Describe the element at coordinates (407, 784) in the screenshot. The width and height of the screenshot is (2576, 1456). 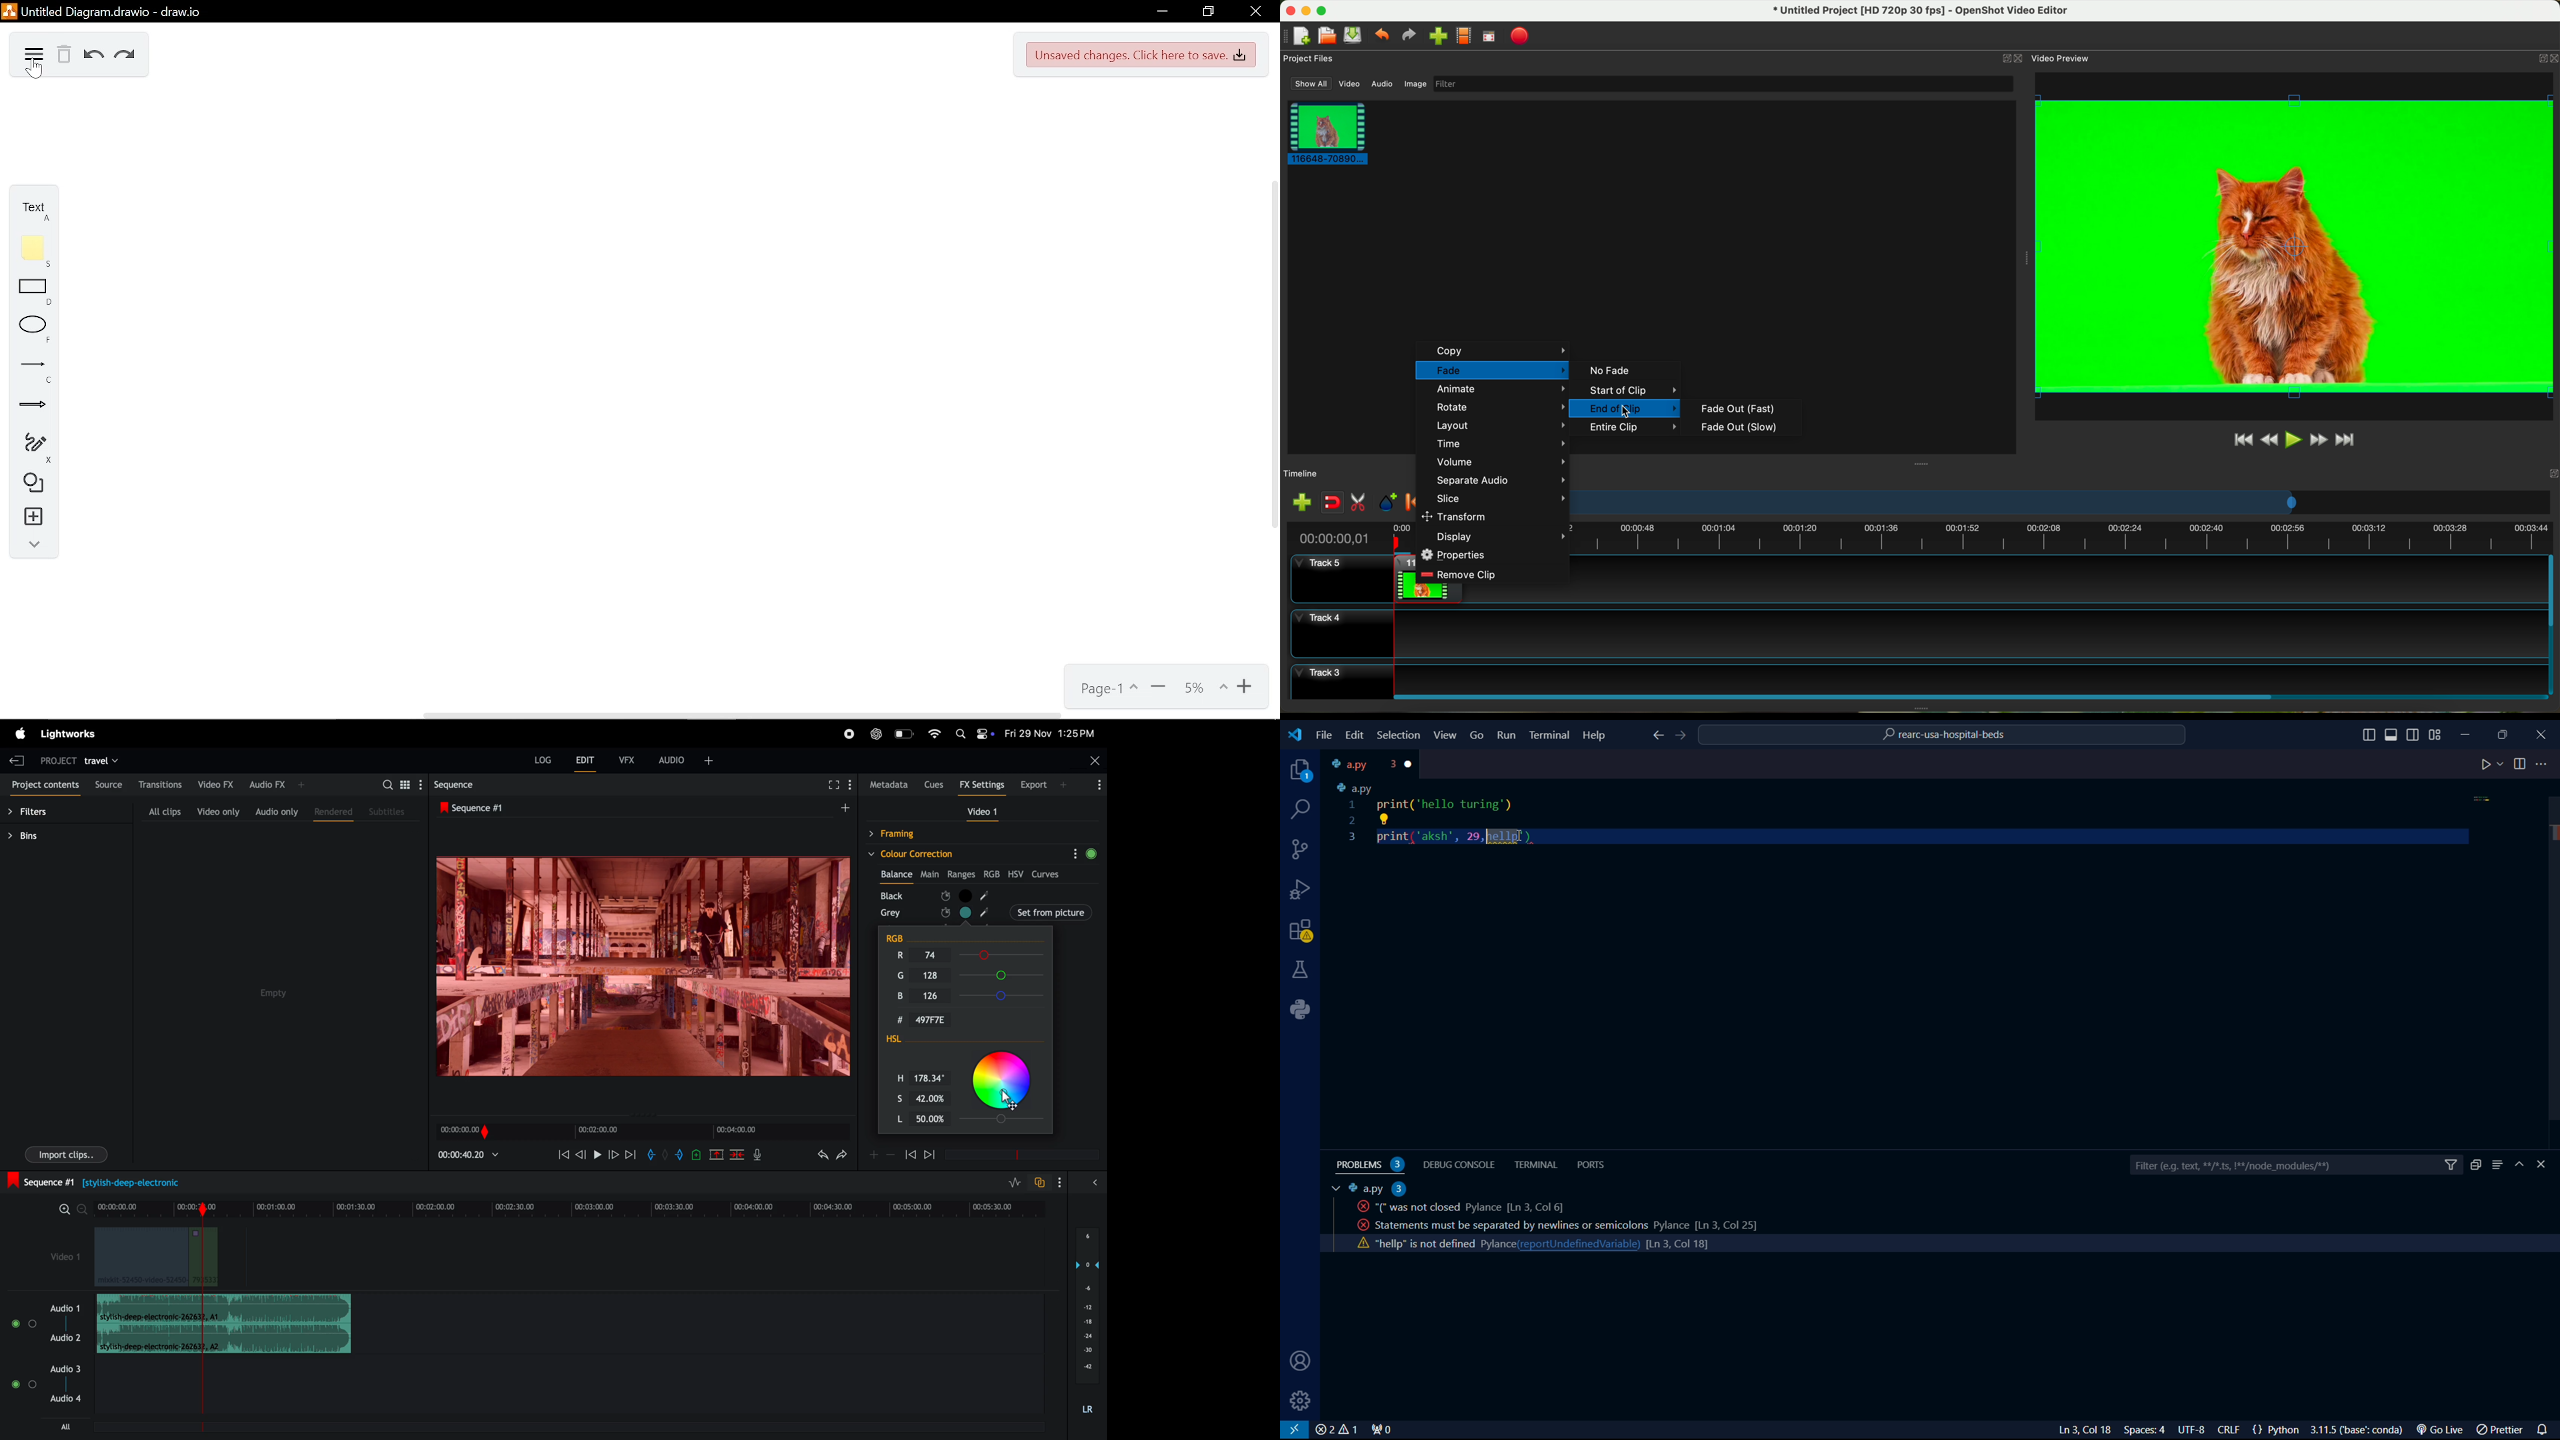
I see `toggle between list view` at that location.